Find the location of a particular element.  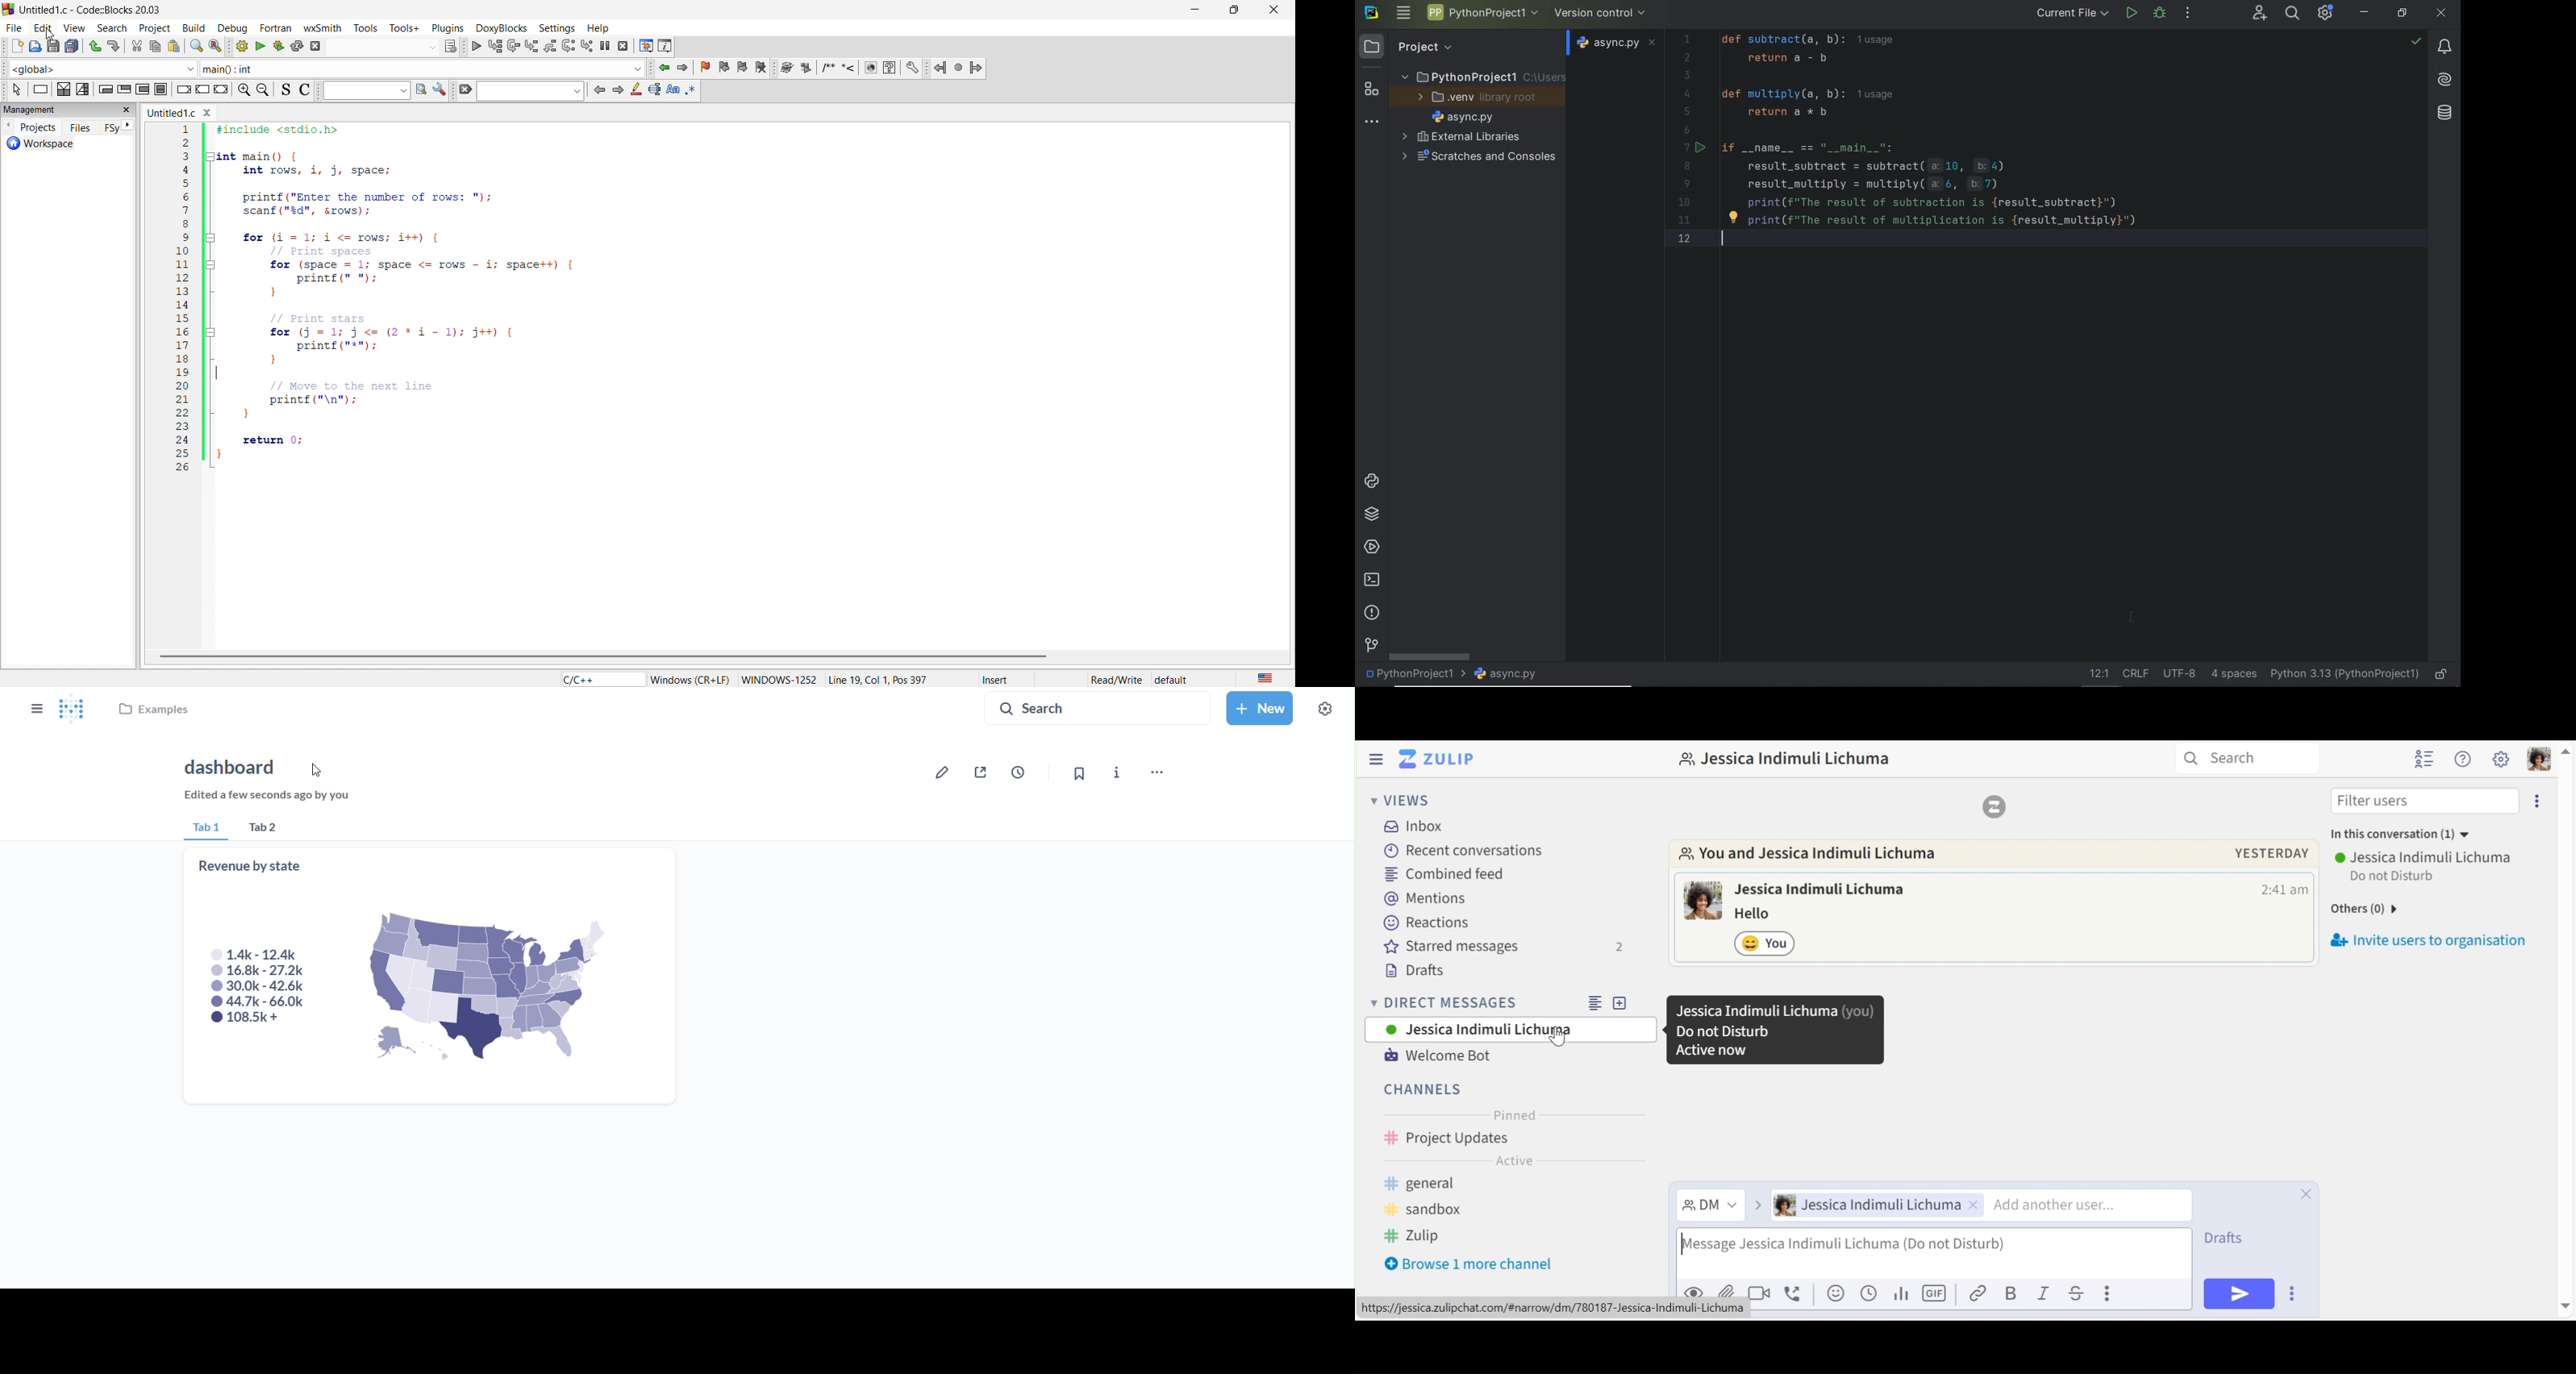

prev is located at coordinates (599, 90).